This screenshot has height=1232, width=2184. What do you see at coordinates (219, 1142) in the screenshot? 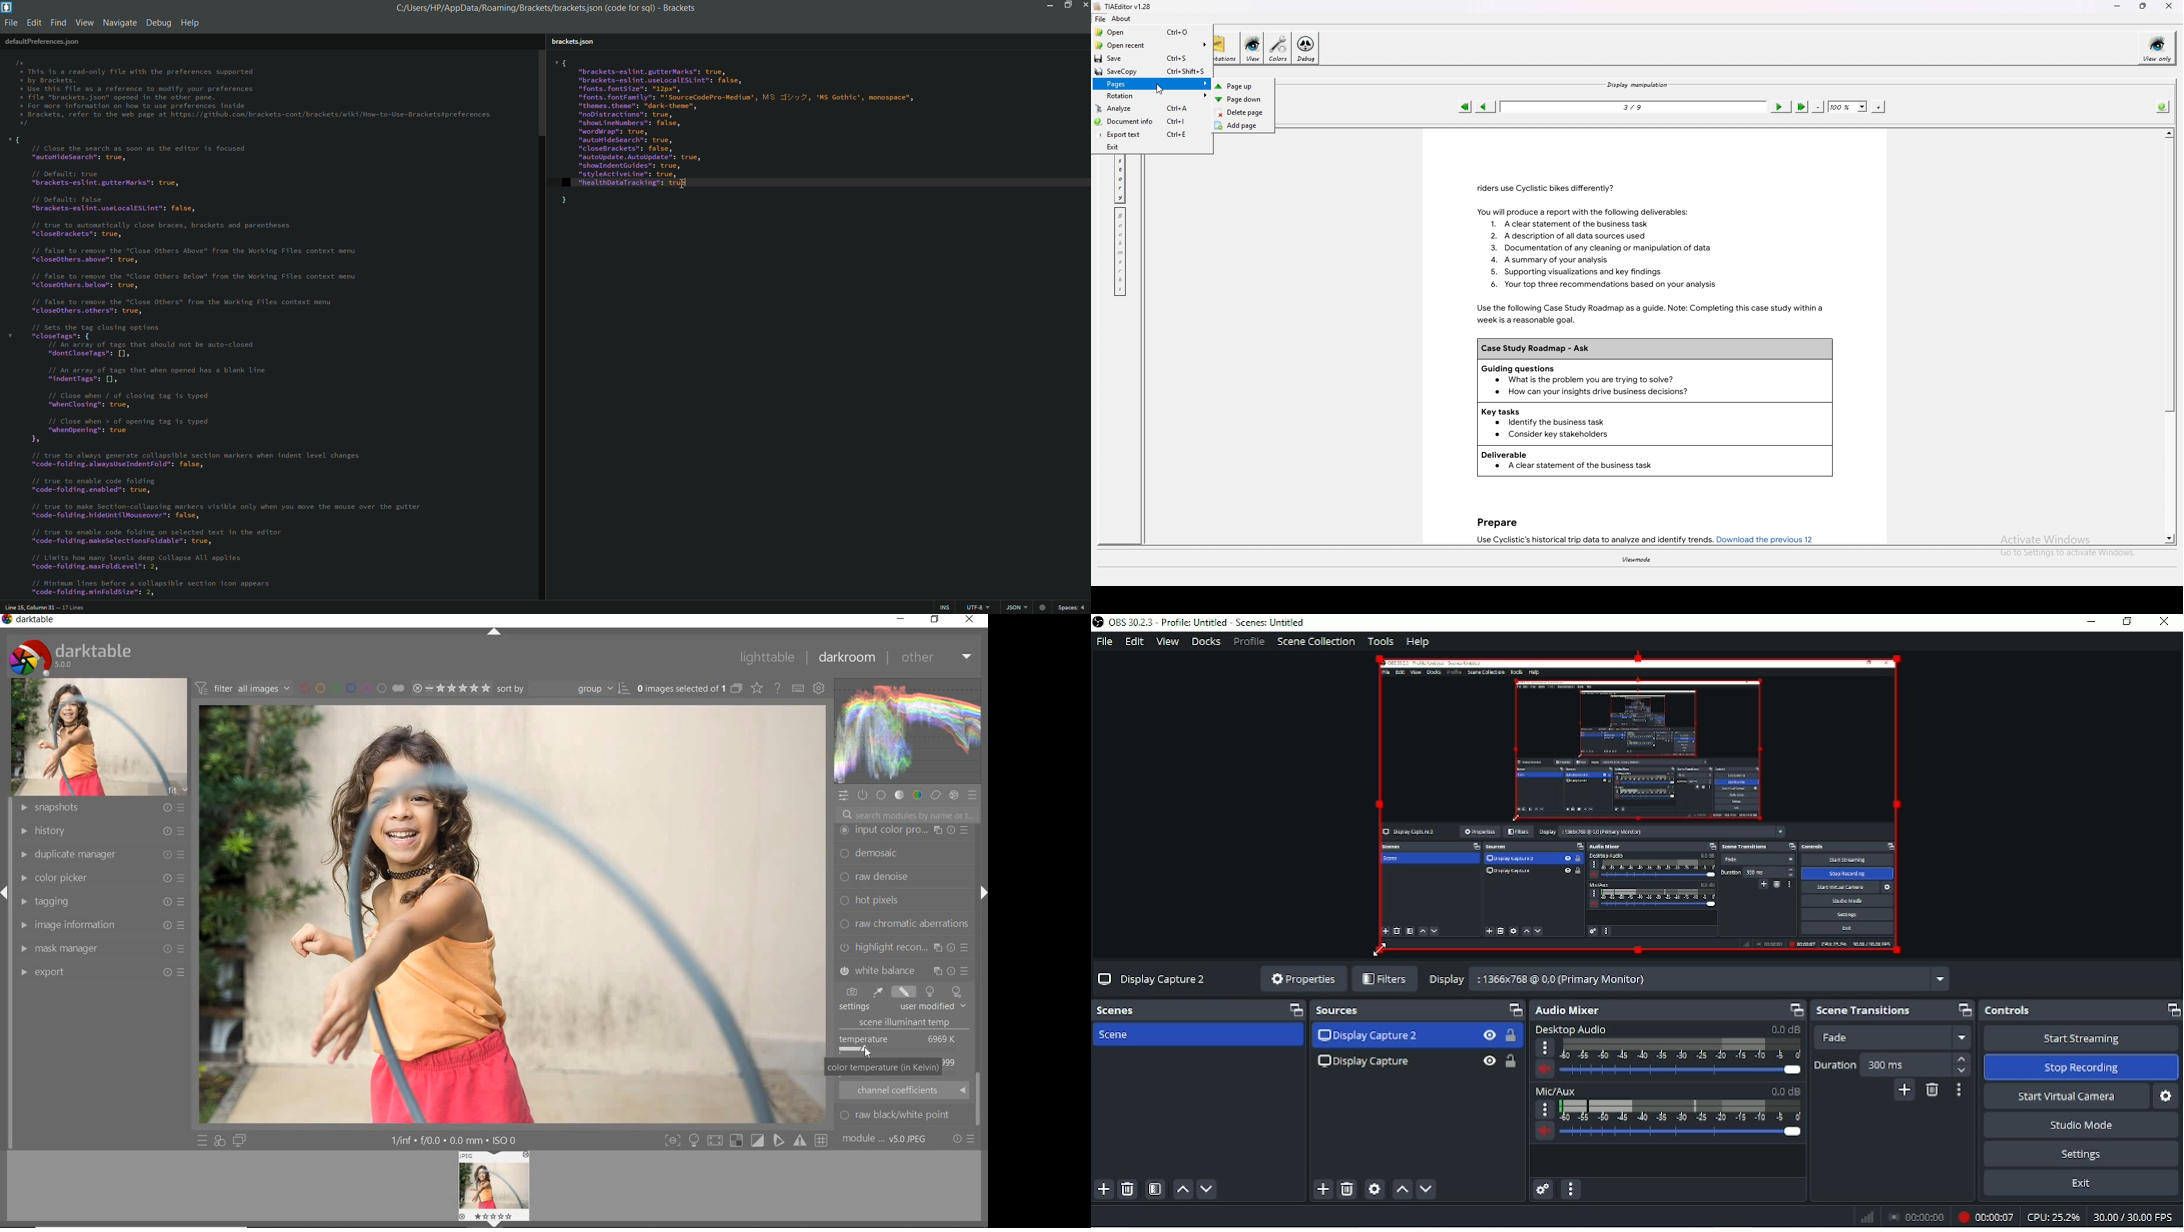
I see `quick access for applying any of your styles` at bounding box center [219, 1142].